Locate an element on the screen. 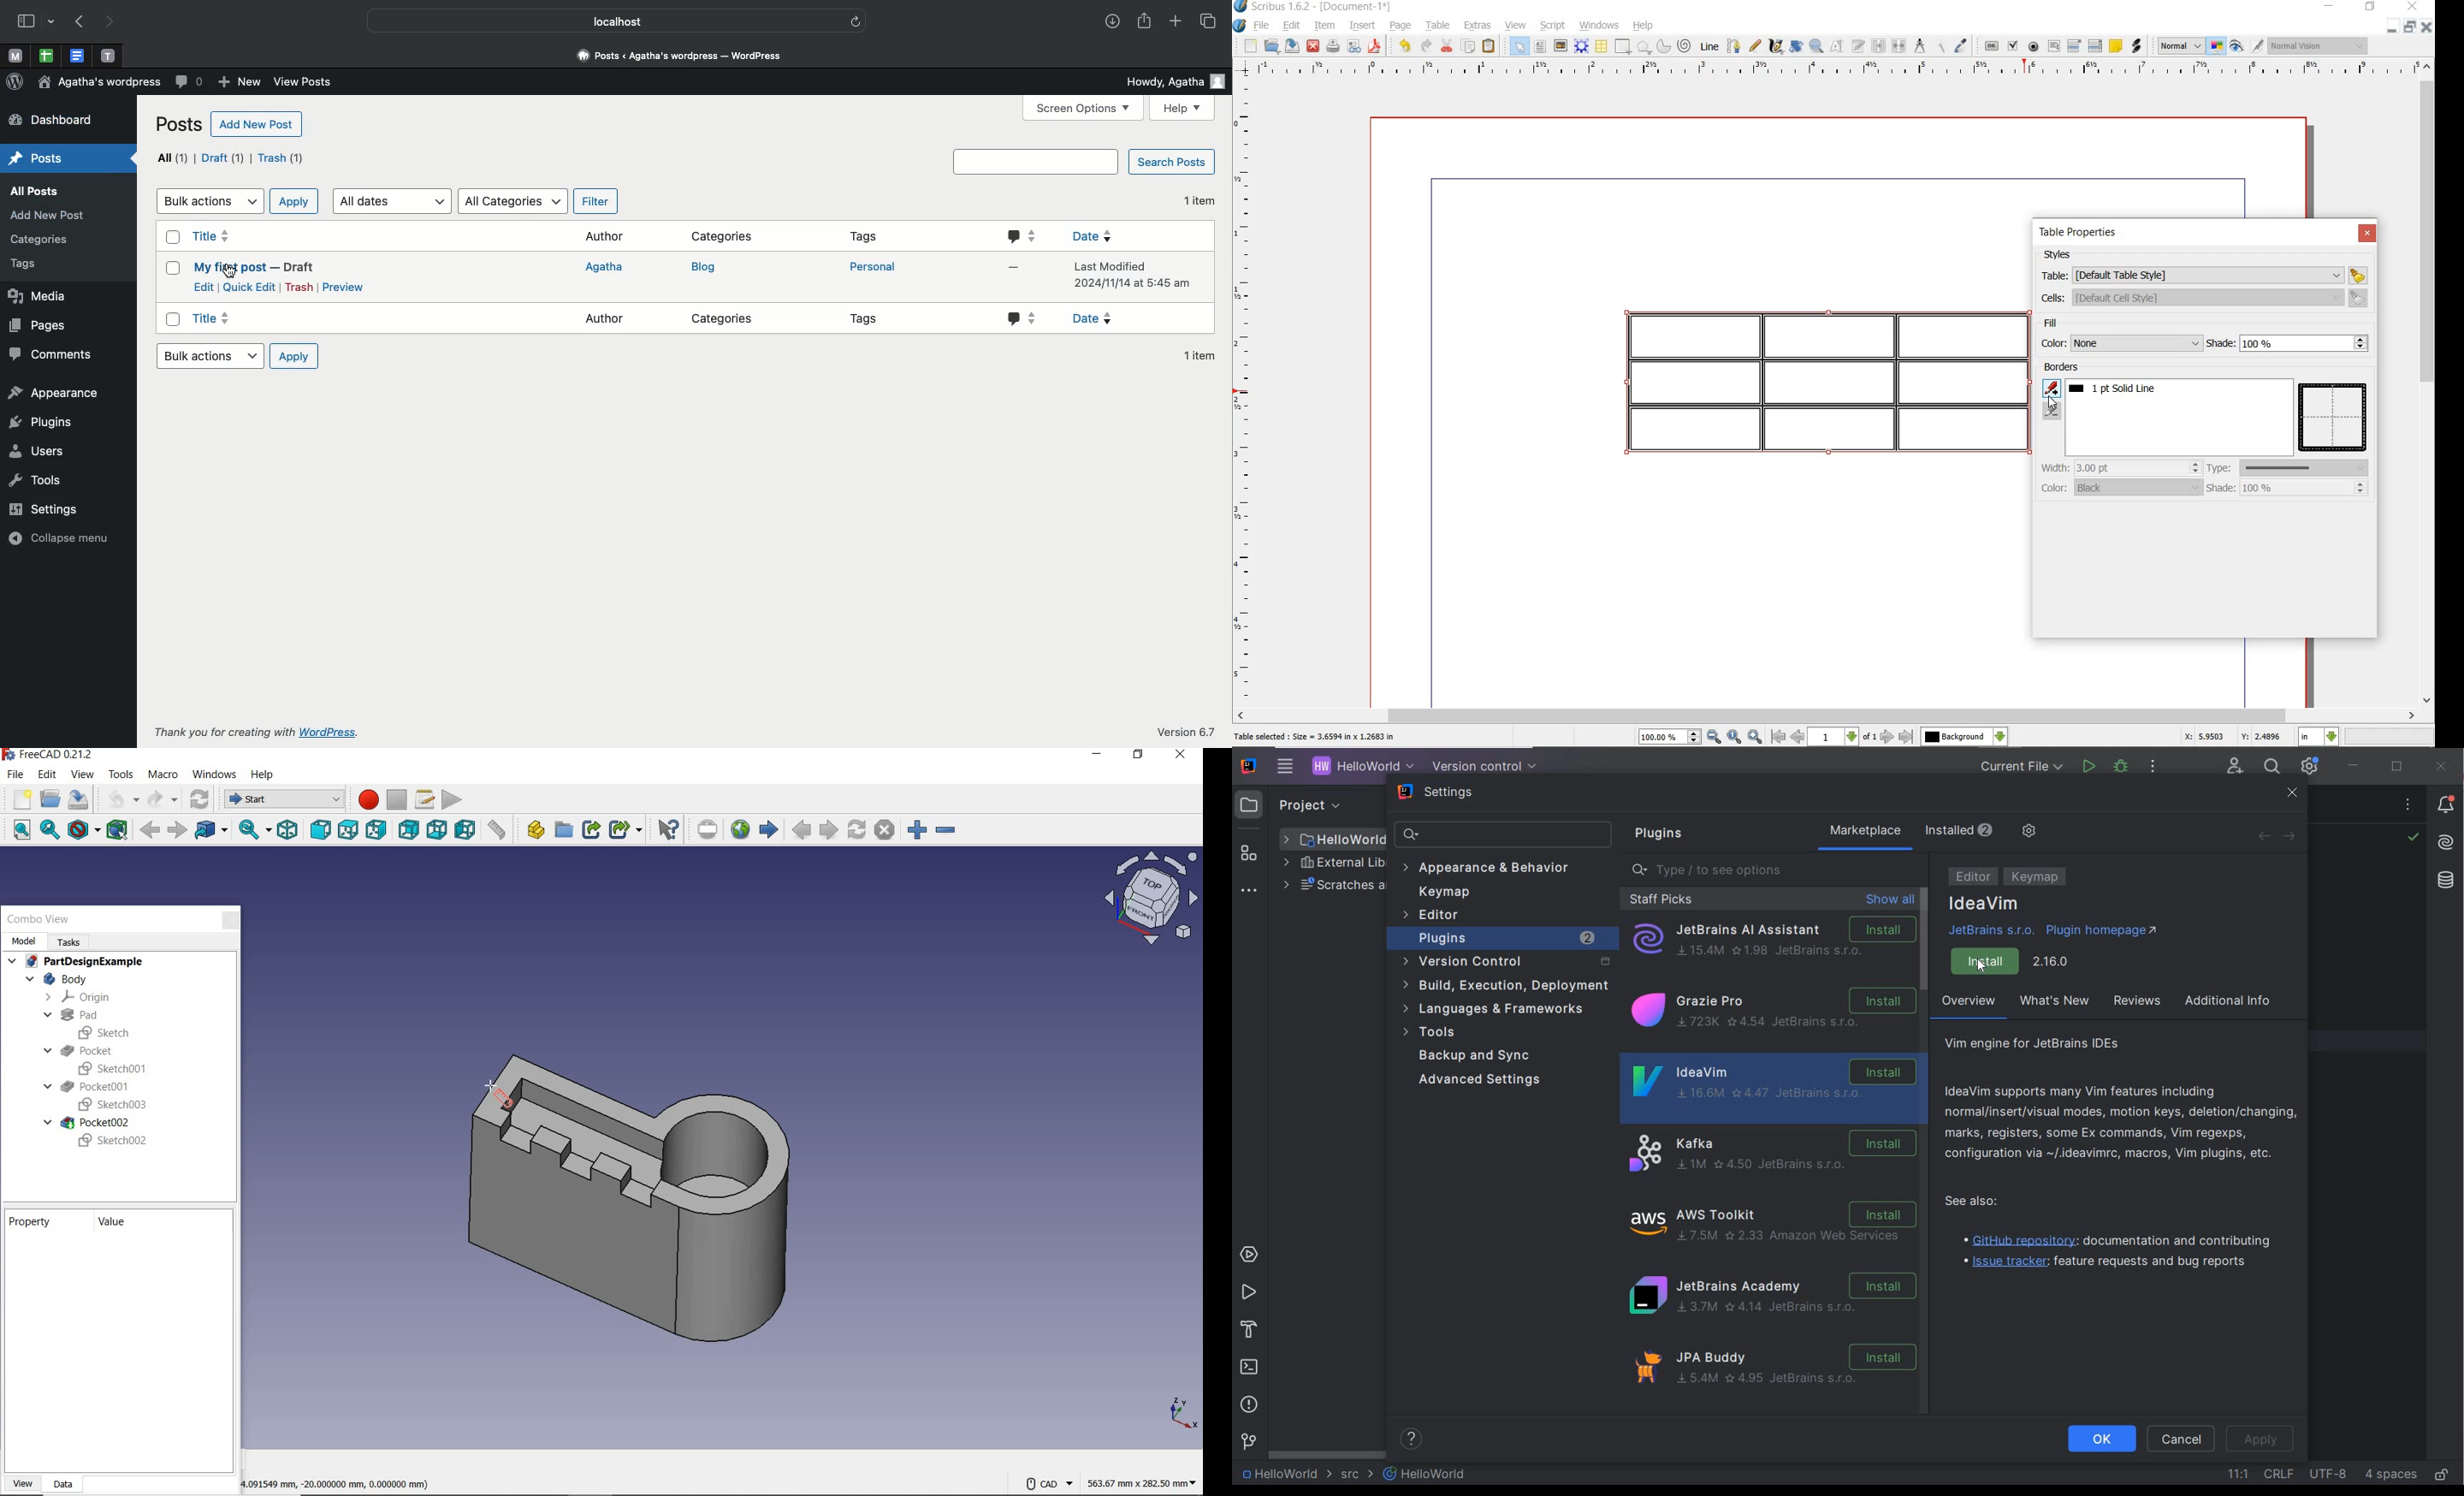  minimize is located at coordinates (1096, 756).